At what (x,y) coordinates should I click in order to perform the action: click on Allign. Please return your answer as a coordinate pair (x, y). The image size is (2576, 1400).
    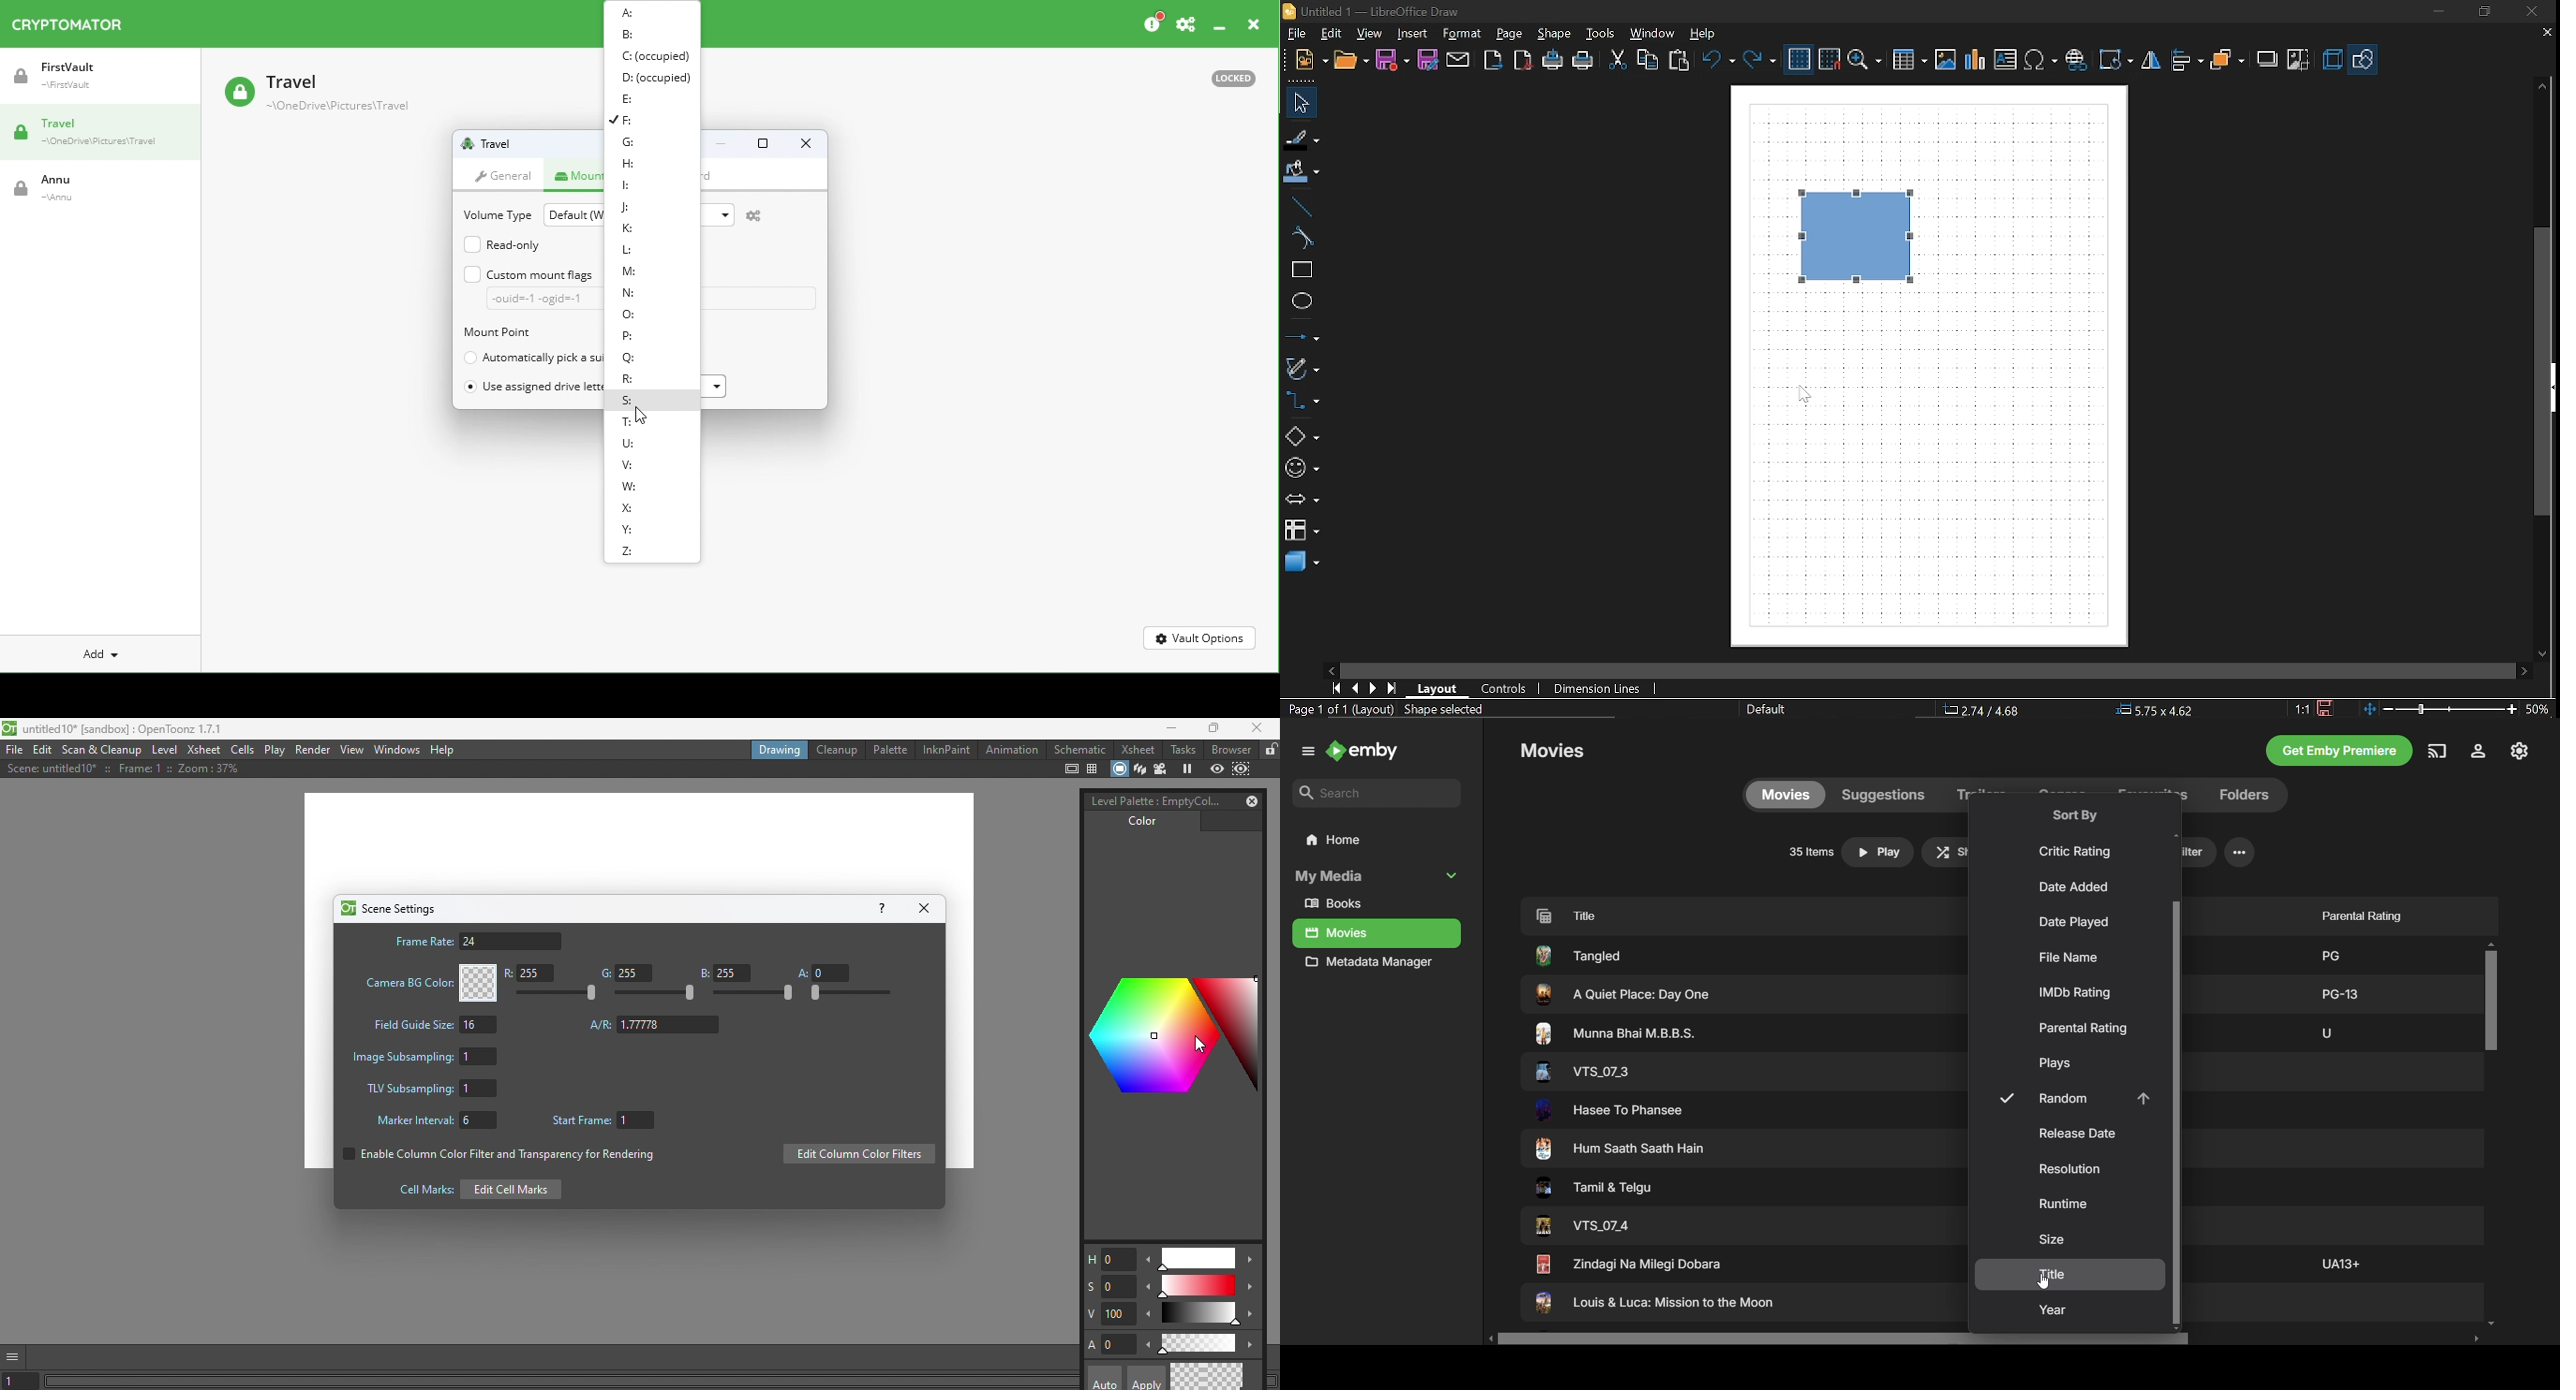
    Looking at the image, I should click on (2187, 61).